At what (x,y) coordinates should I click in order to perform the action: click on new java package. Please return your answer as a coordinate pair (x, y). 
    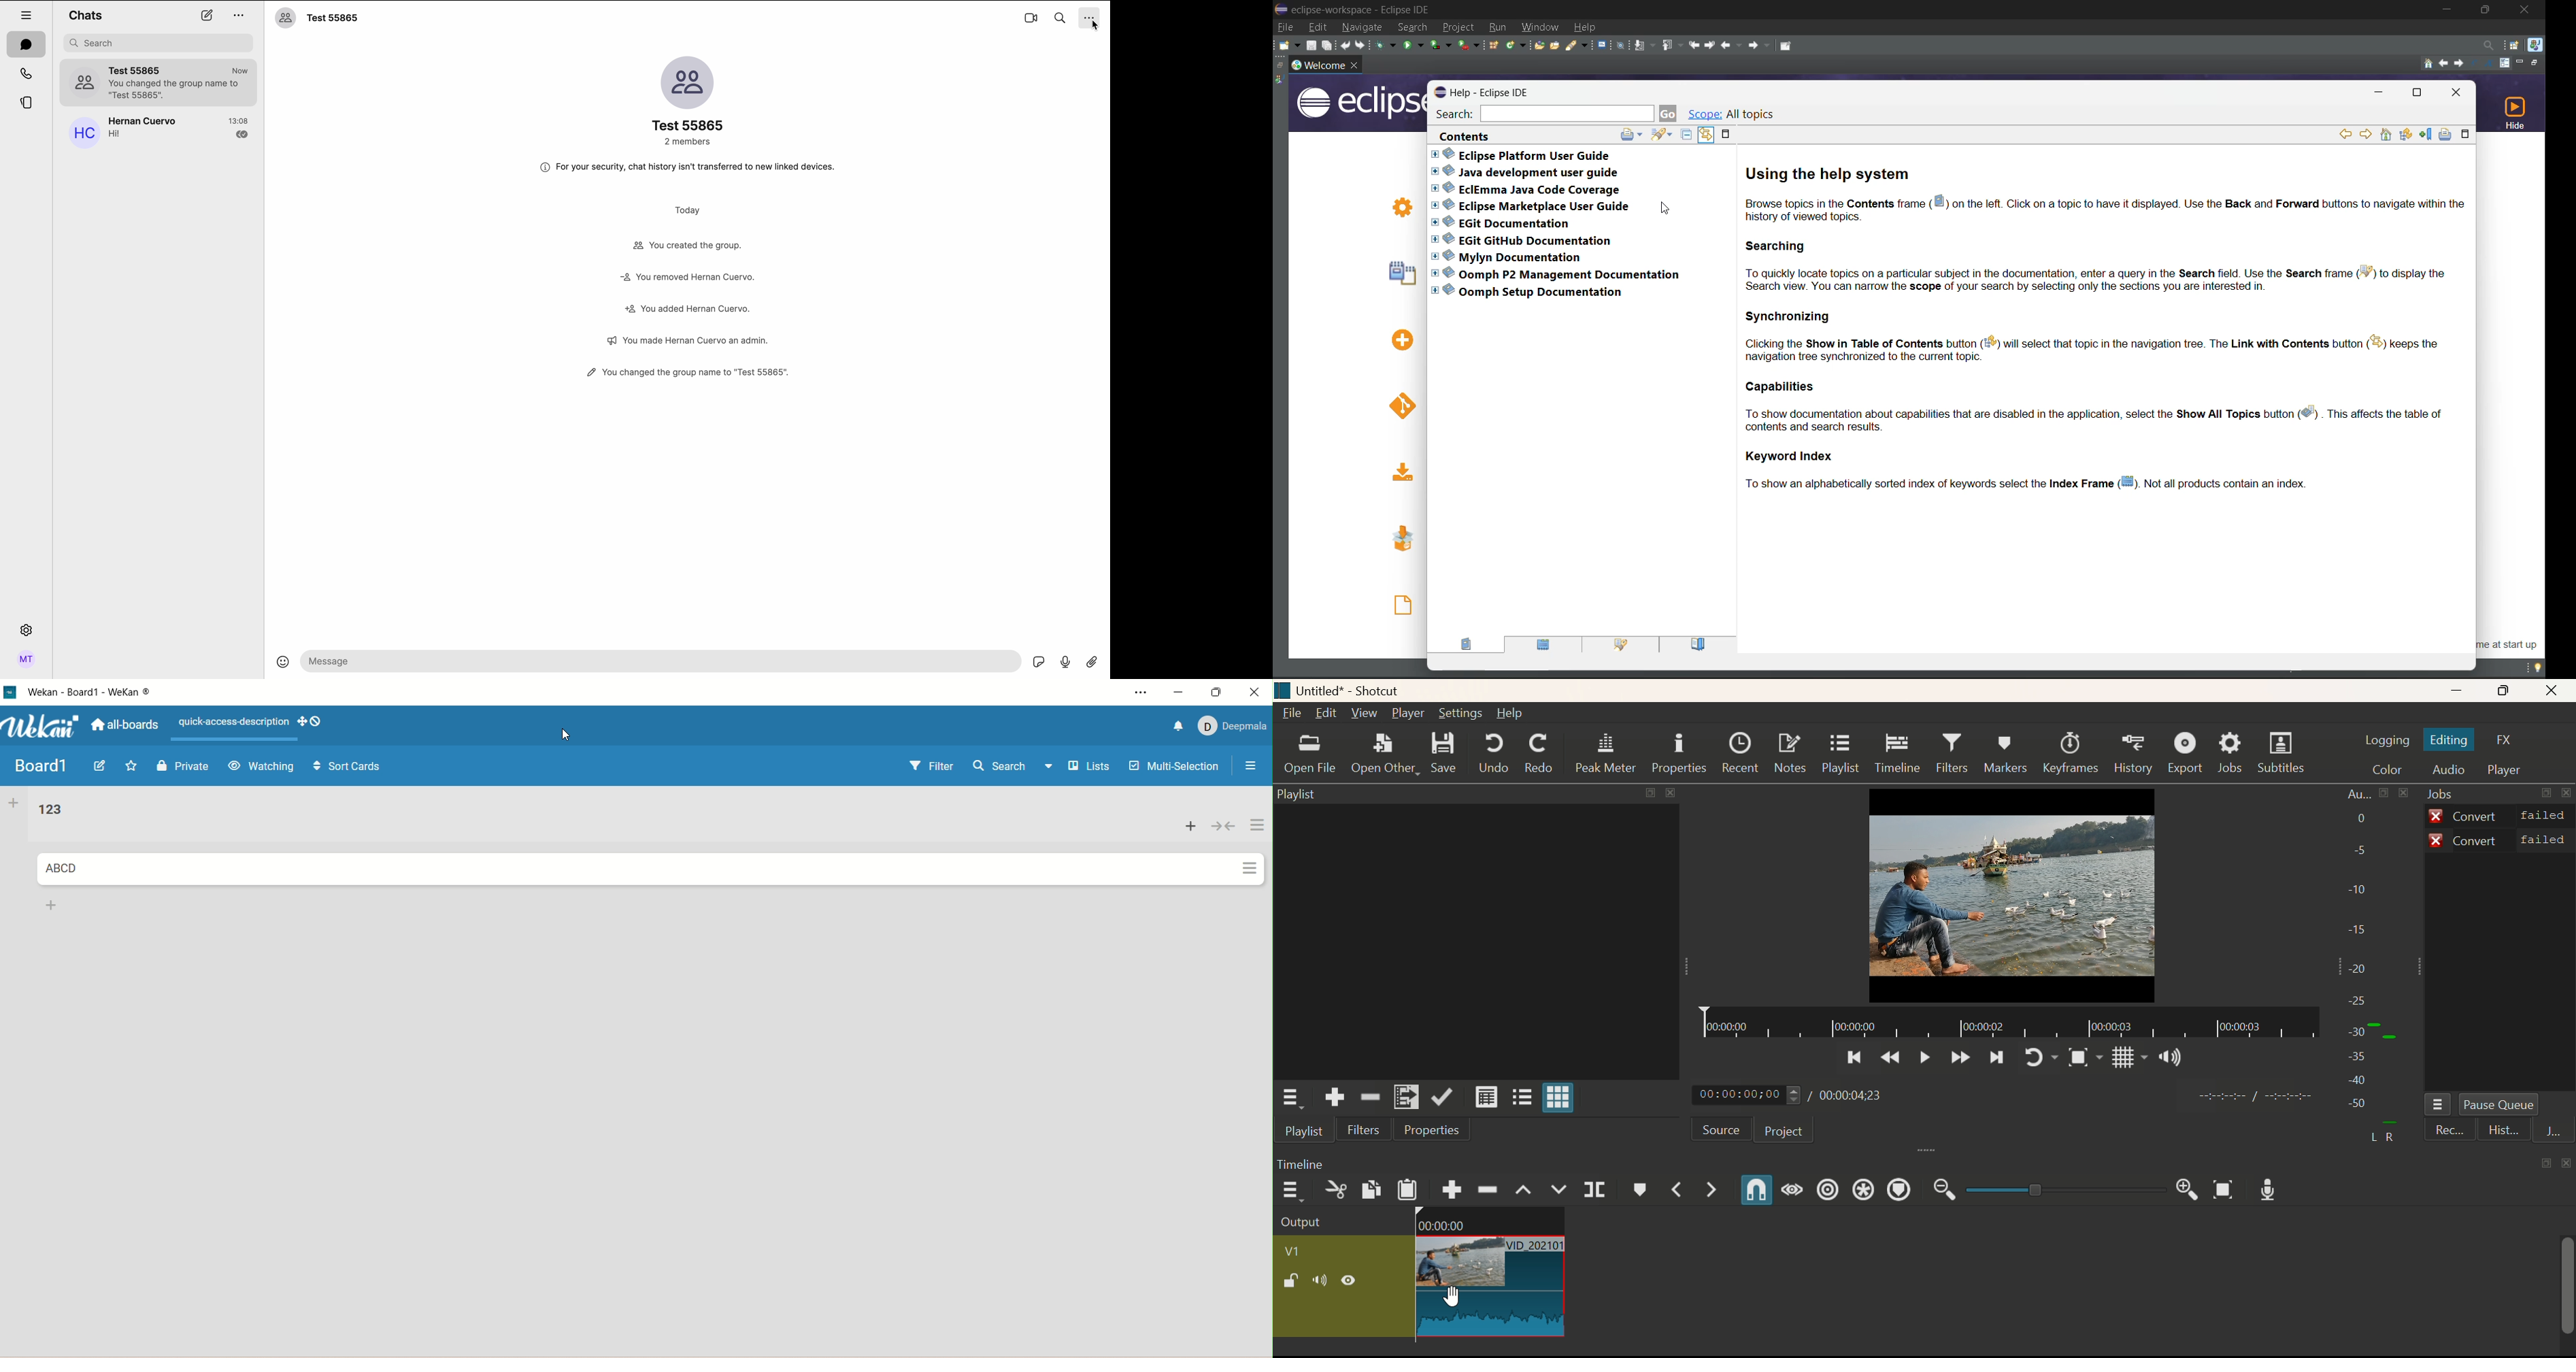
    Looking at the image, I should click on (1493, 43).